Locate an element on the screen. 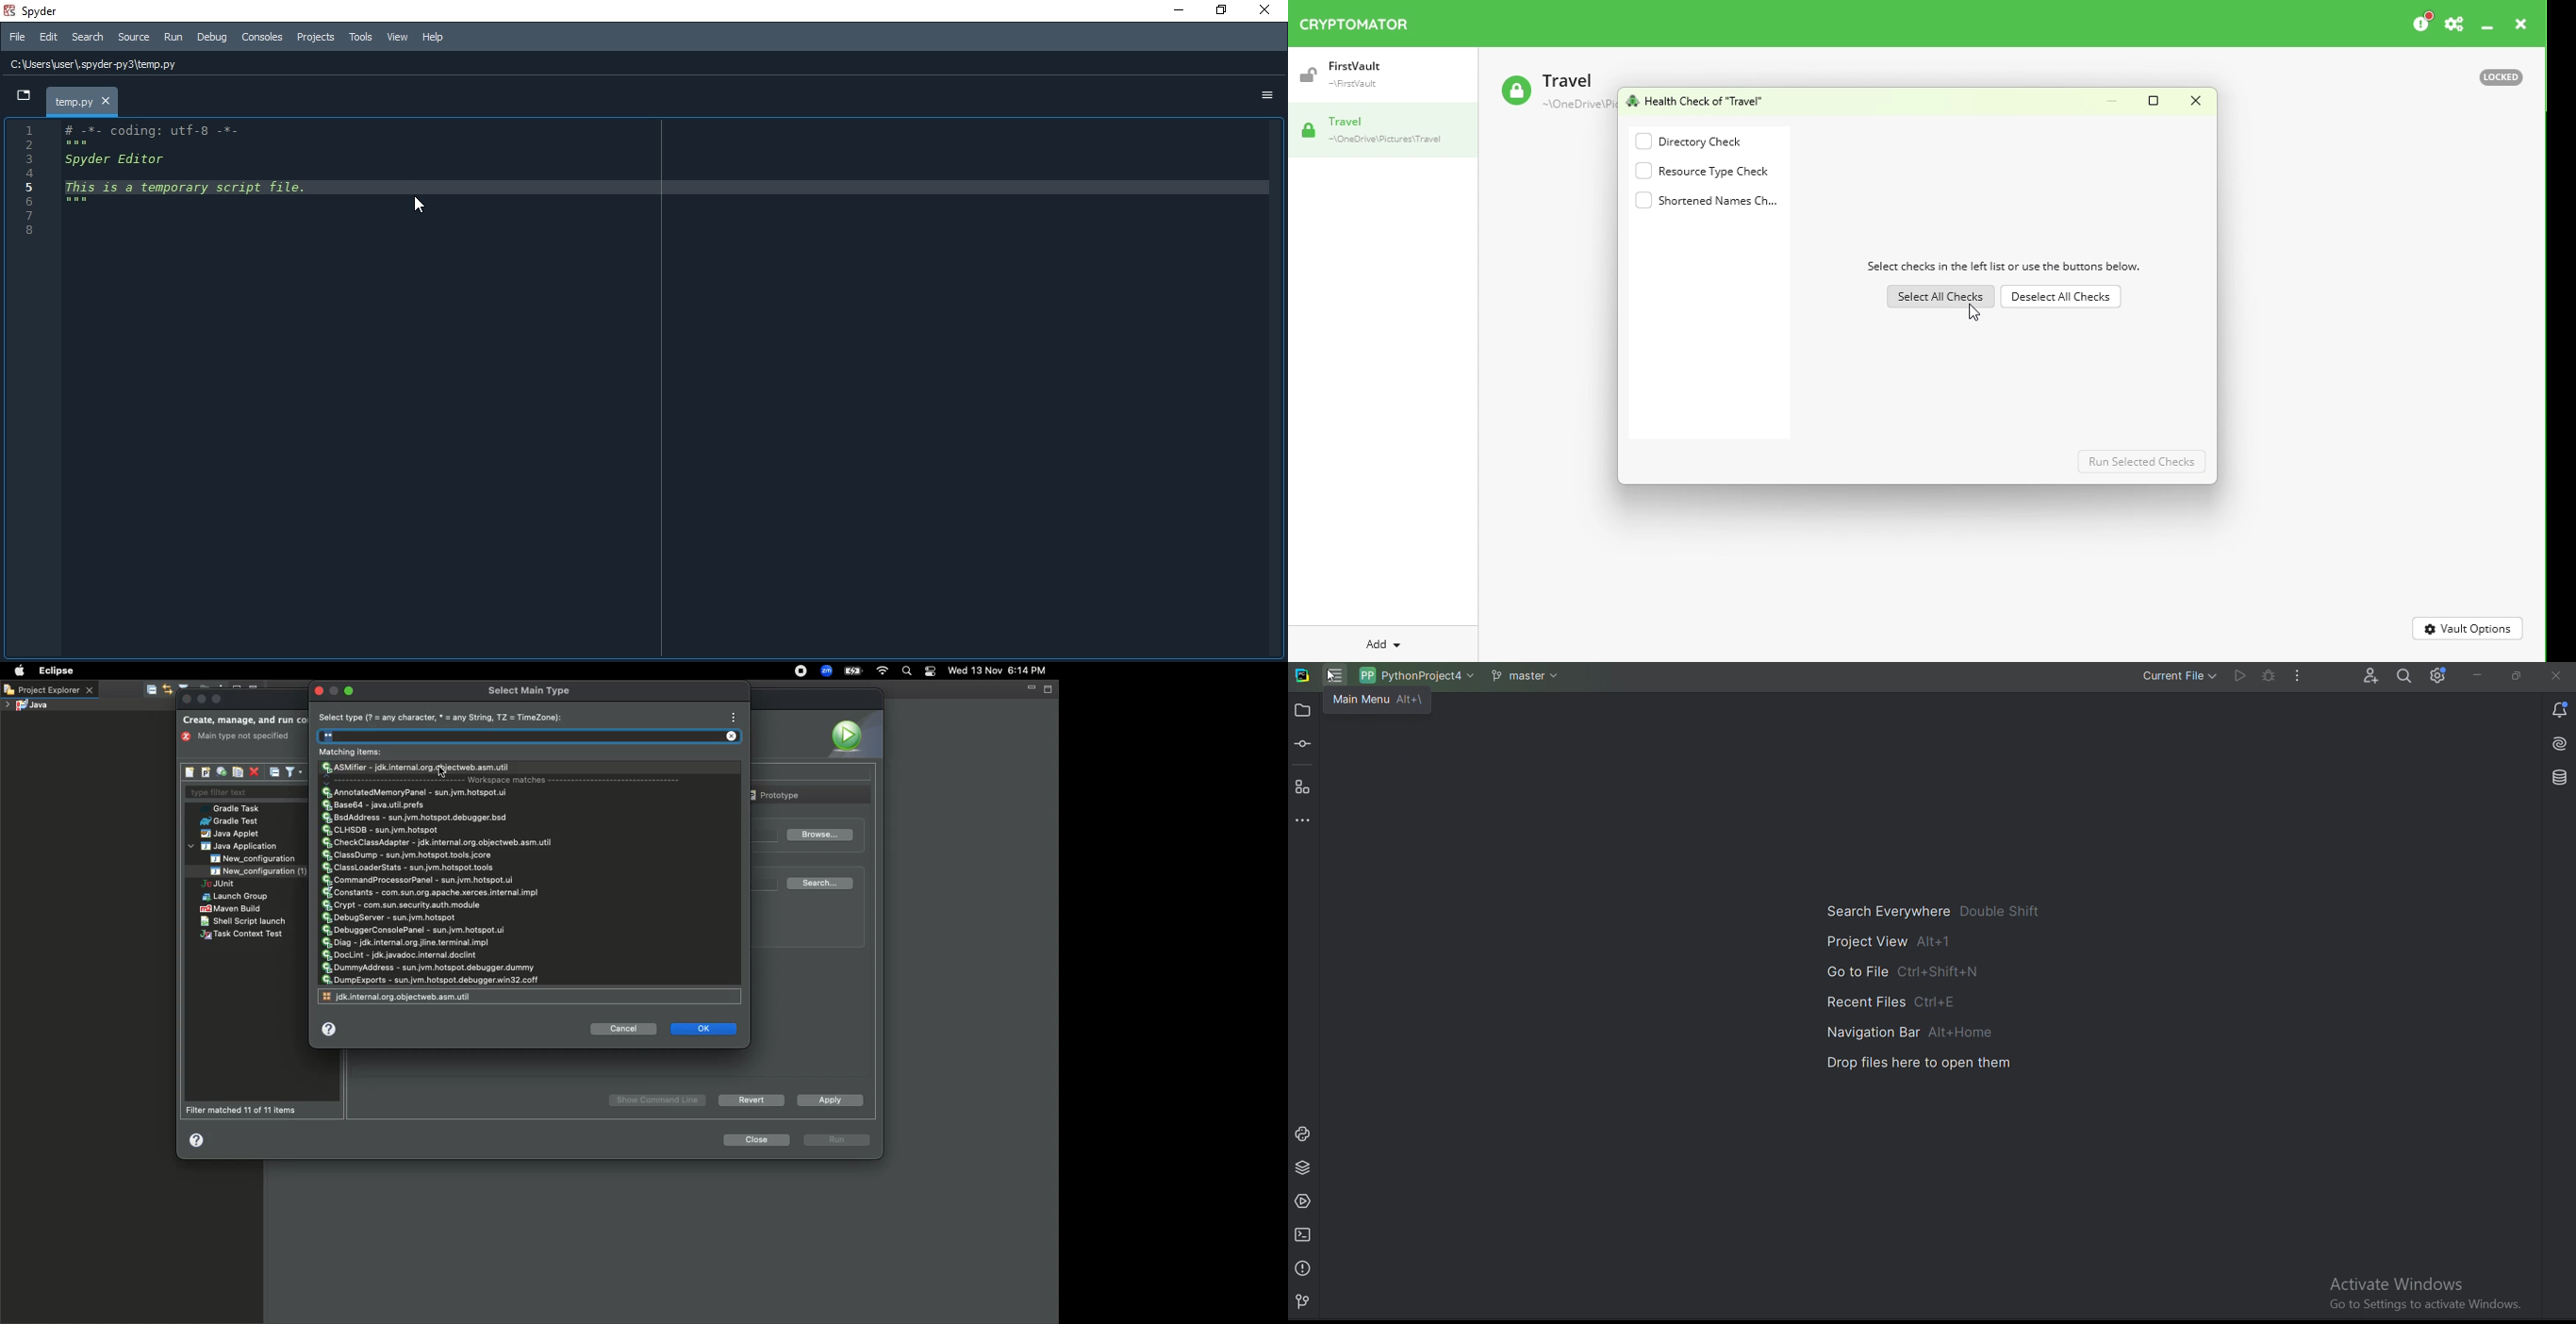 This screenshot has width=2576, height=1344. Java project is located at coordinates (26, 706).